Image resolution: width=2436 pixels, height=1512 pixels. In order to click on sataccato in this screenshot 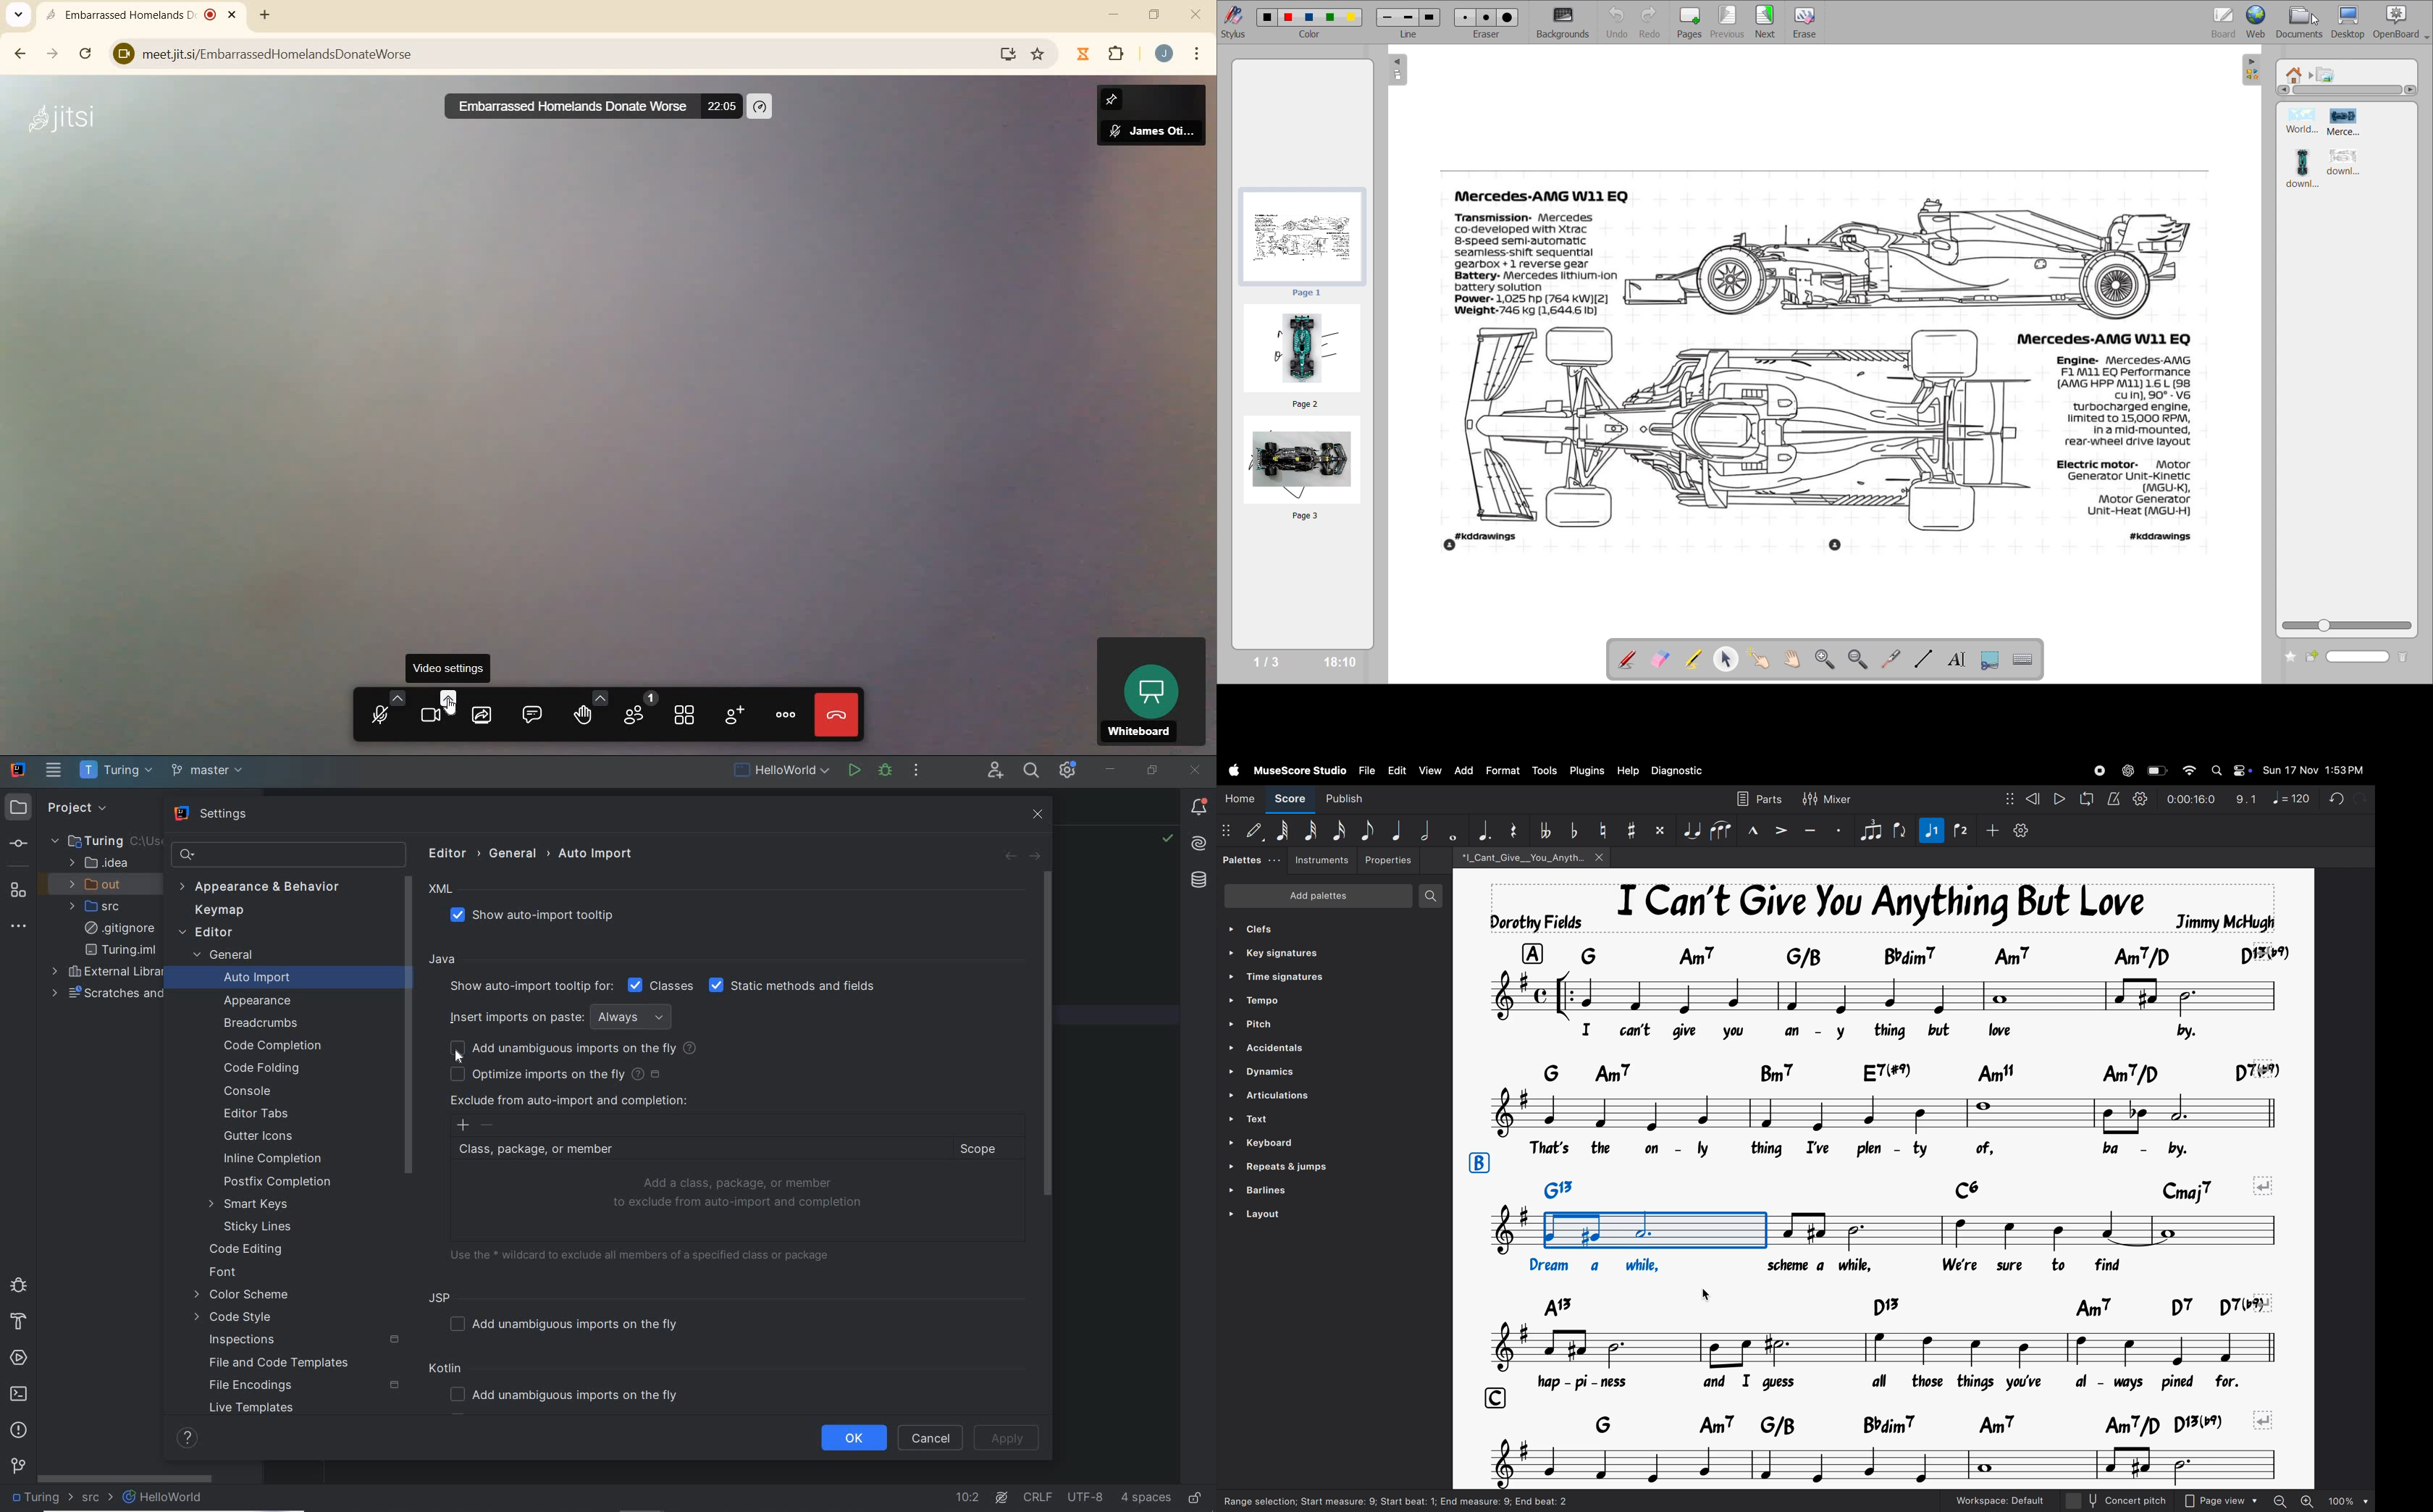, I will do `click(1843, 828)`.